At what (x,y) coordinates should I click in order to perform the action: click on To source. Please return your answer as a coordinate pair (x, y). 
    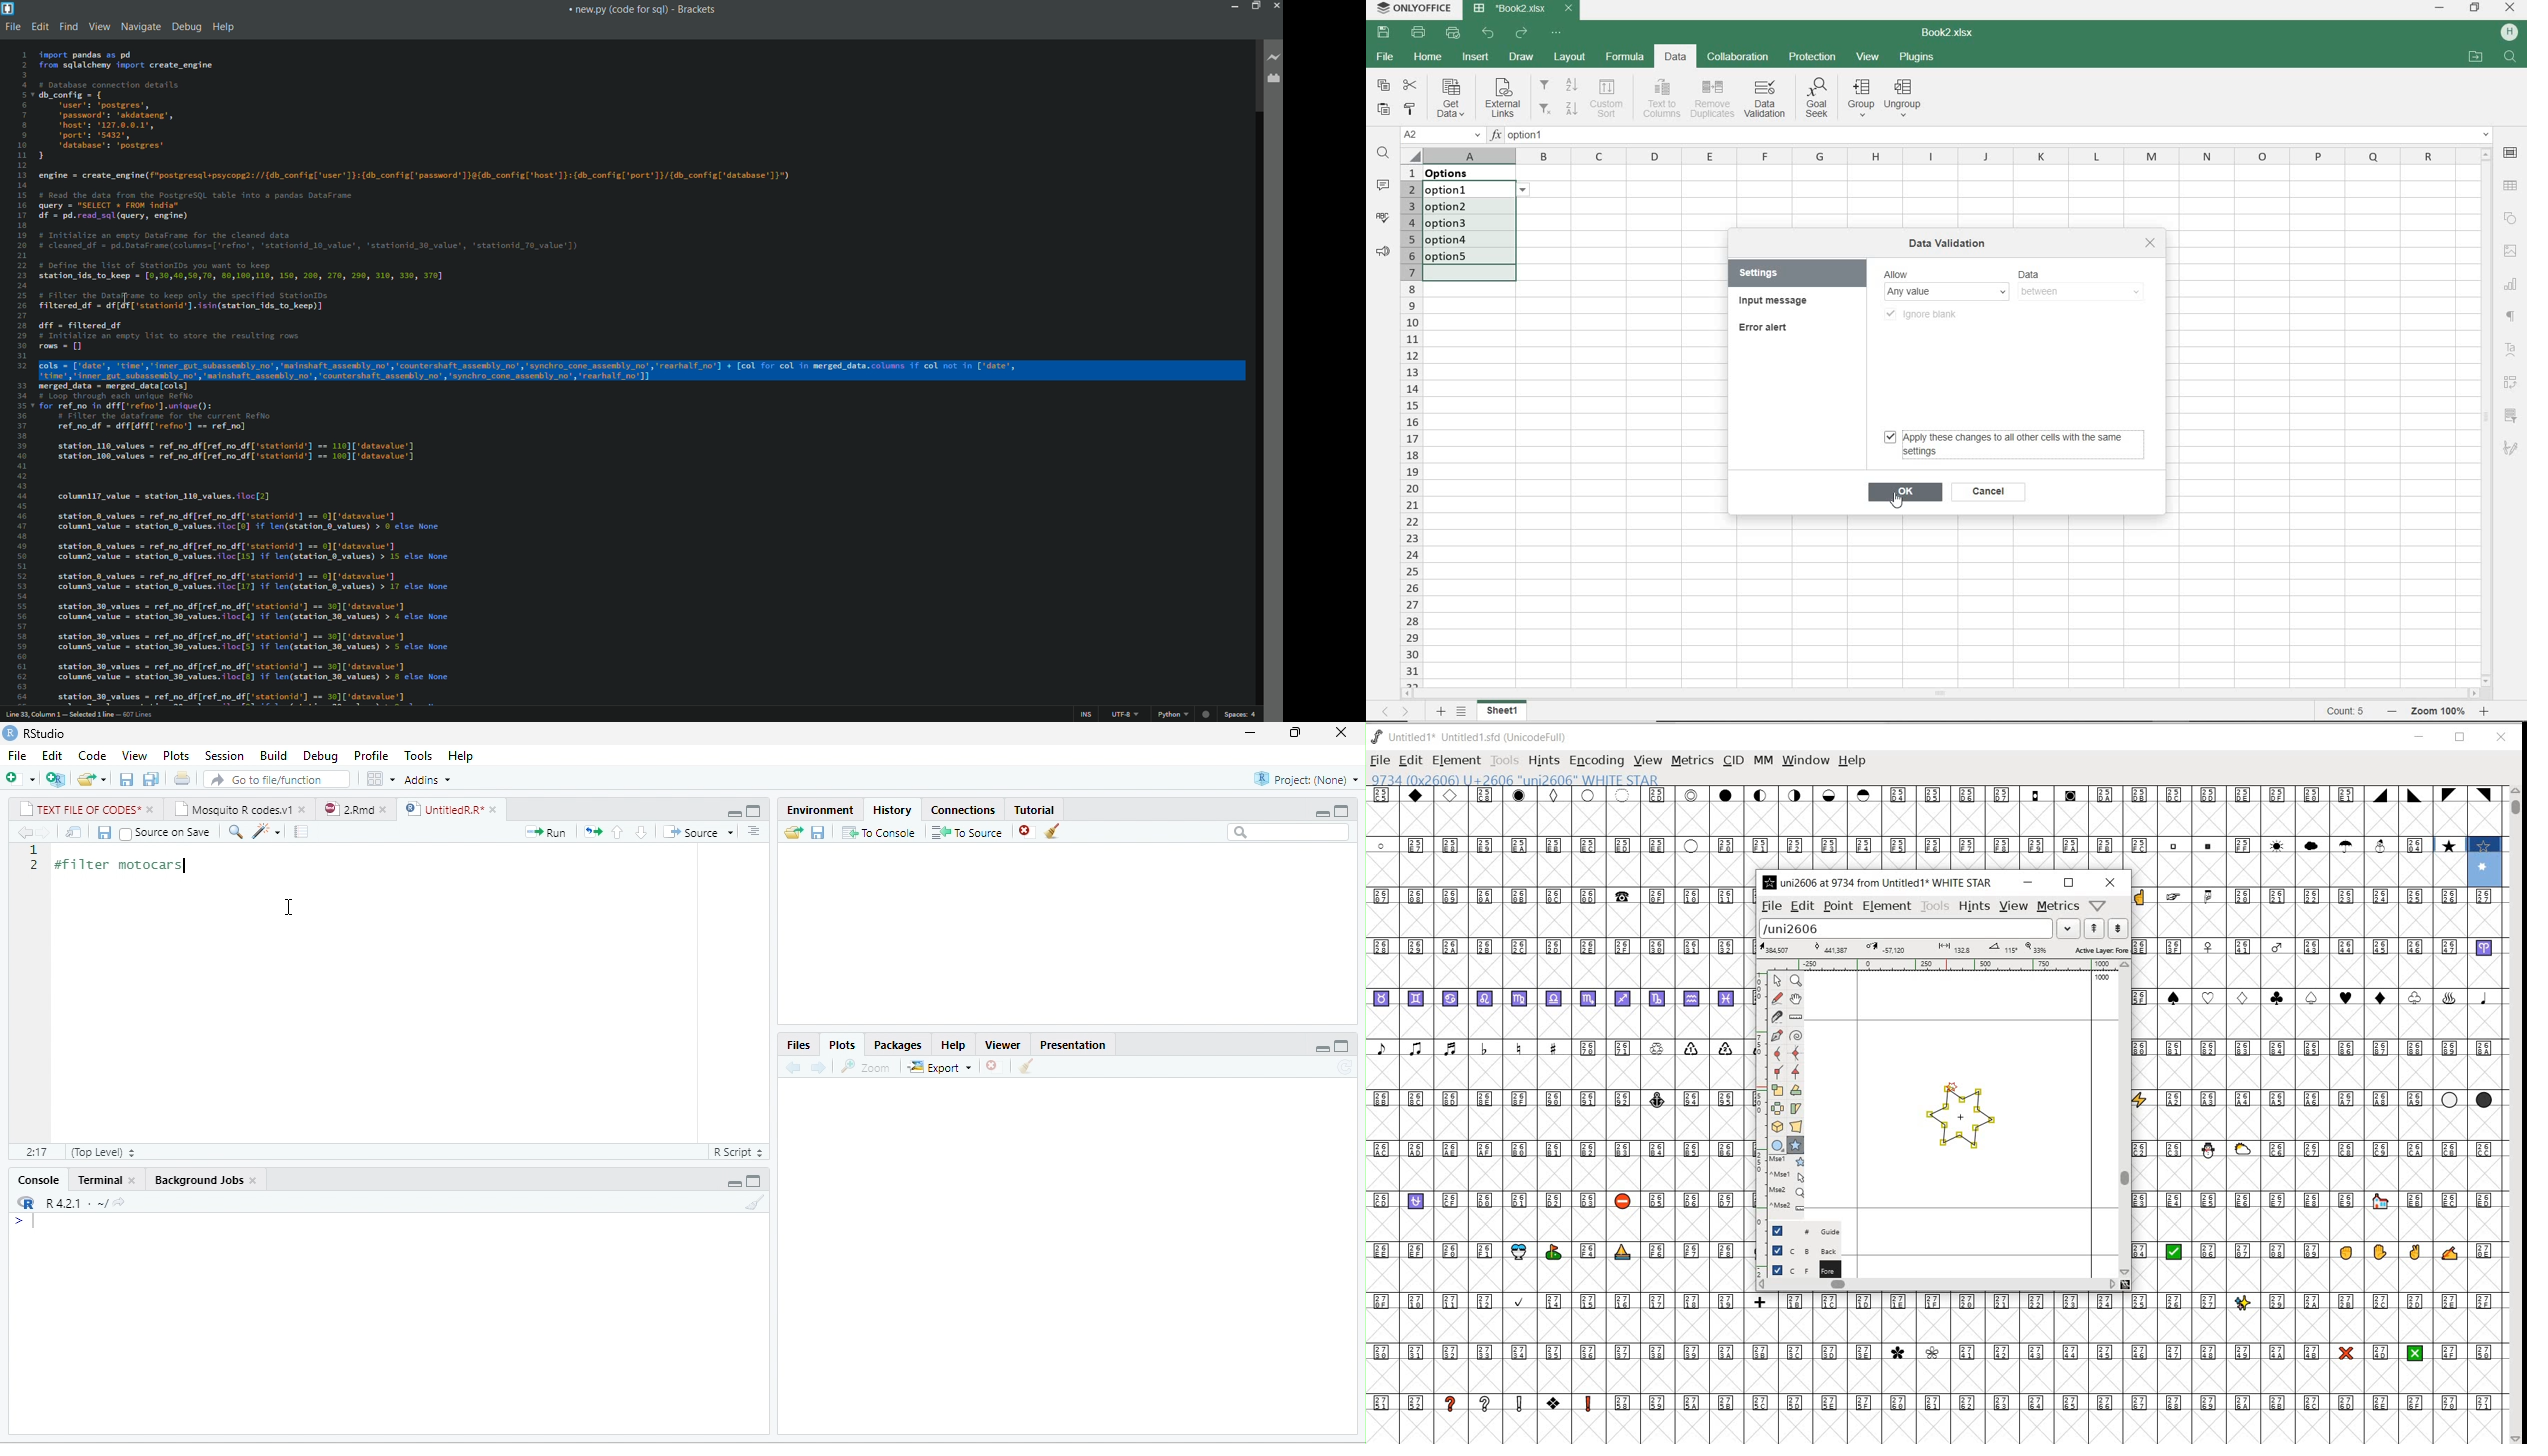
    Looking at the image, I should click on (965, 832).